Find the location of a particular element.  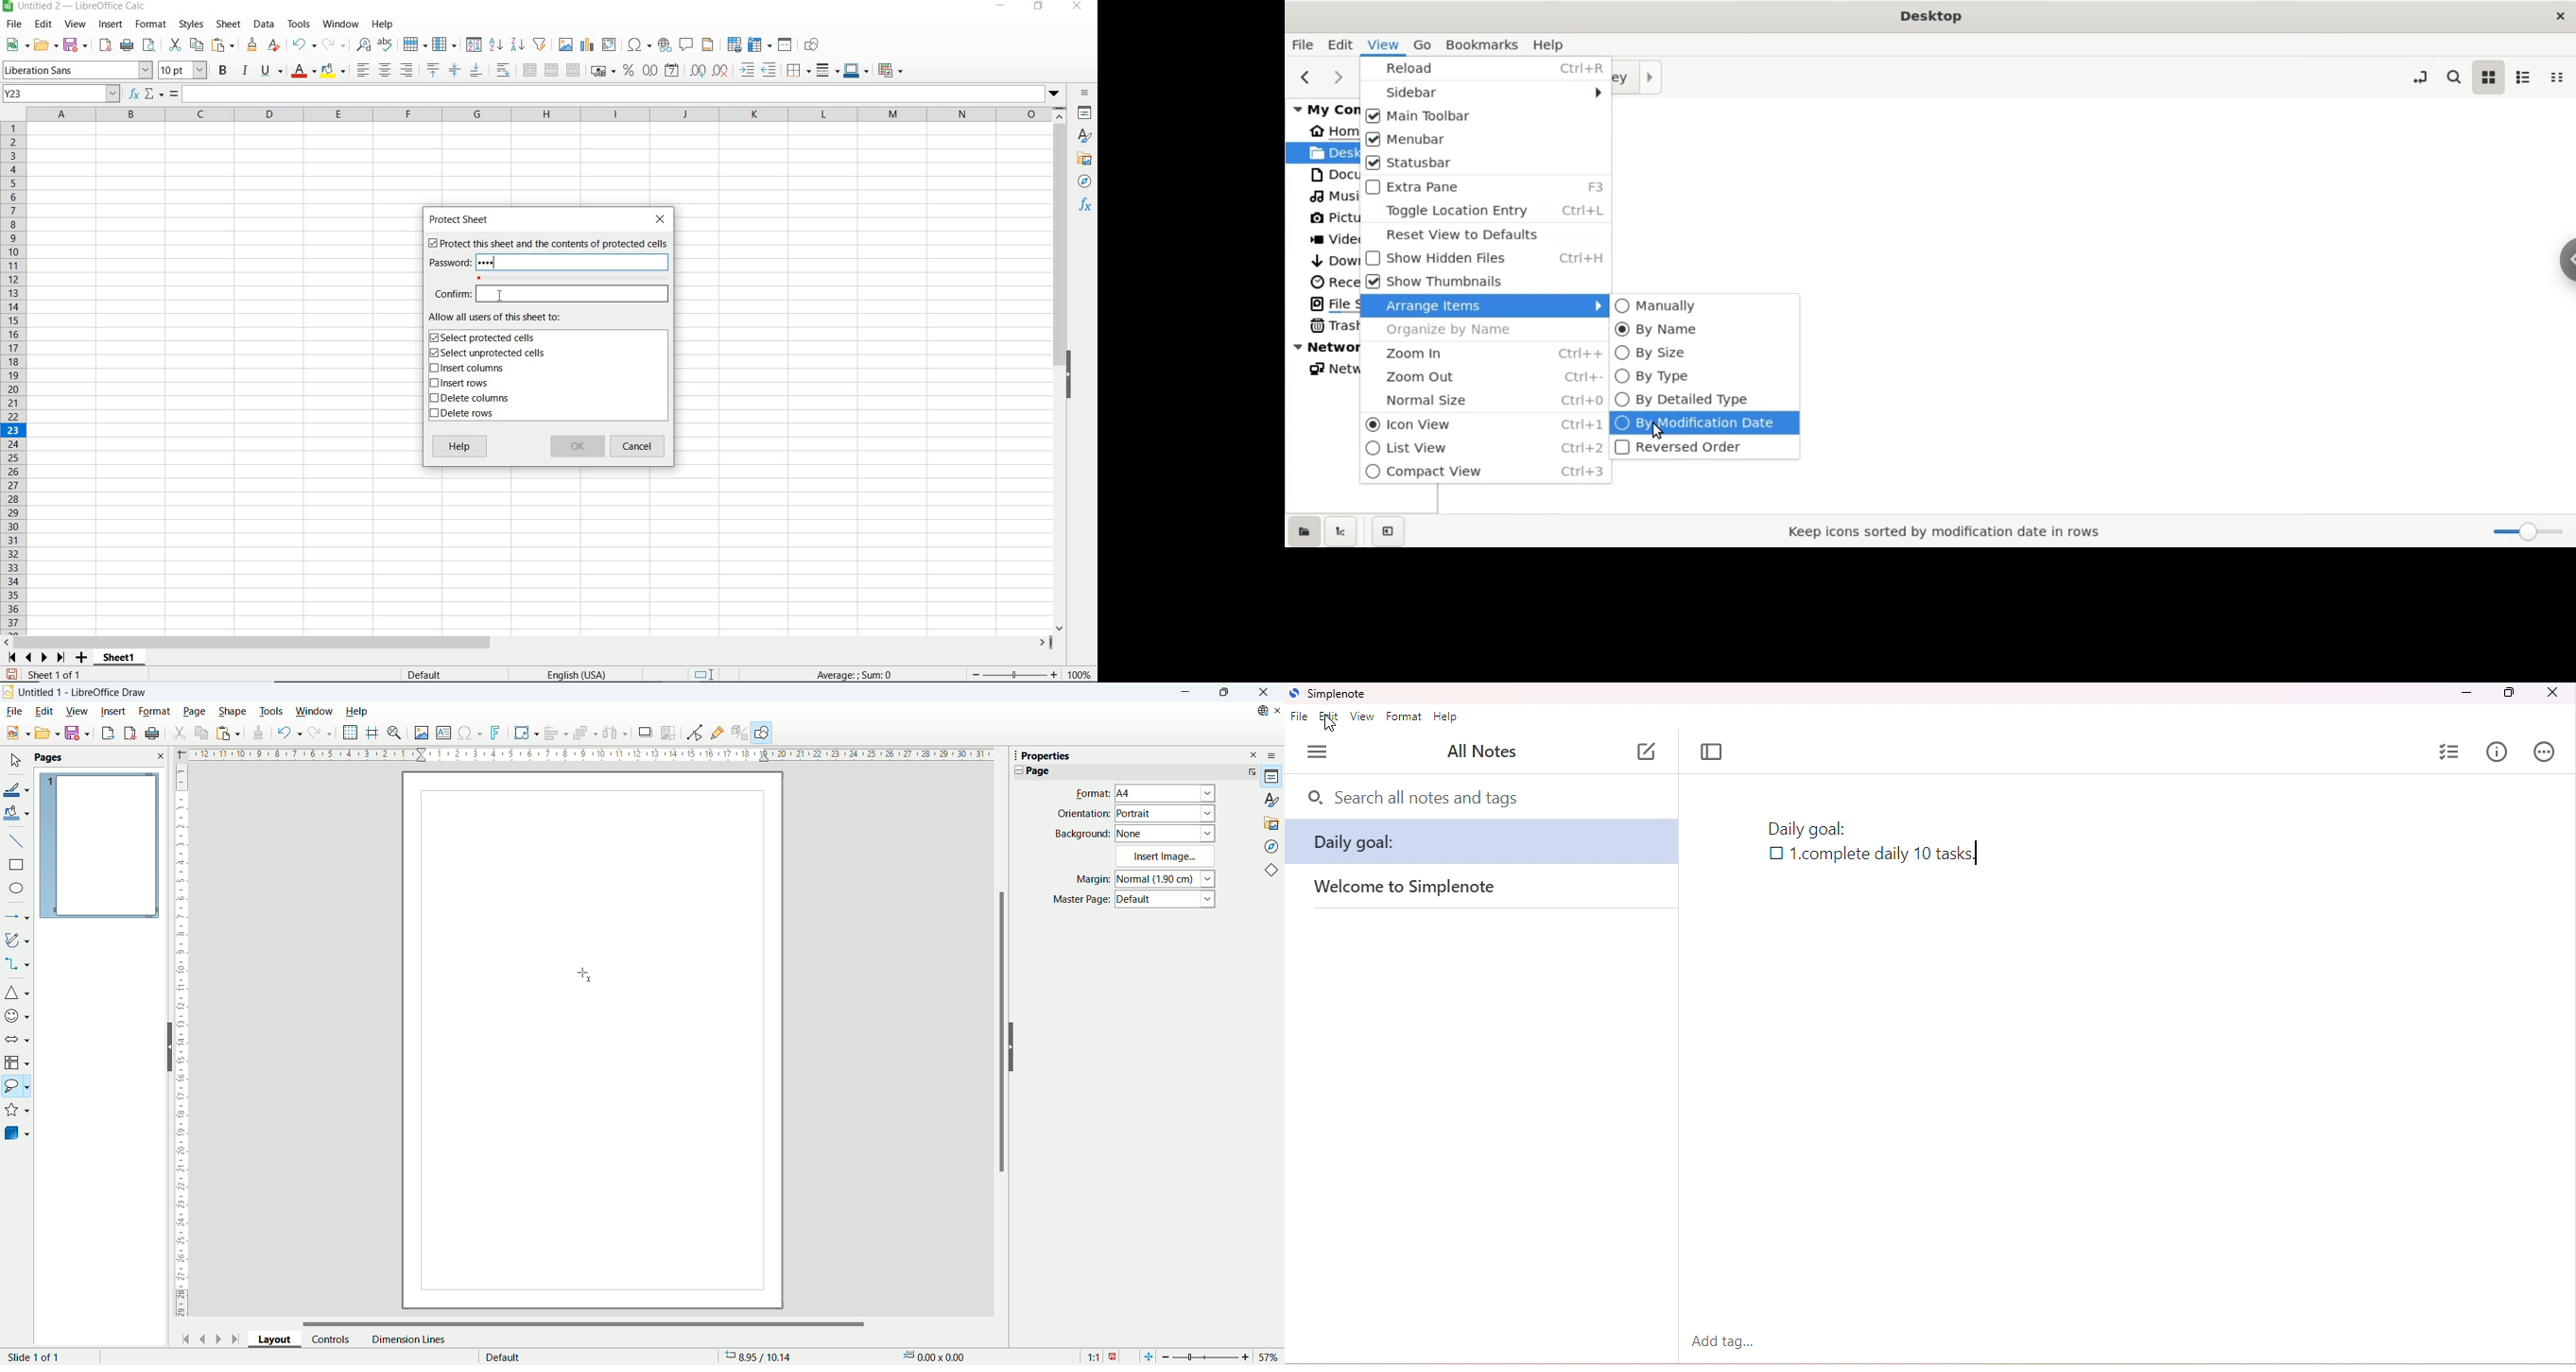

reset view defaults is located at coordinates (1484, 235).